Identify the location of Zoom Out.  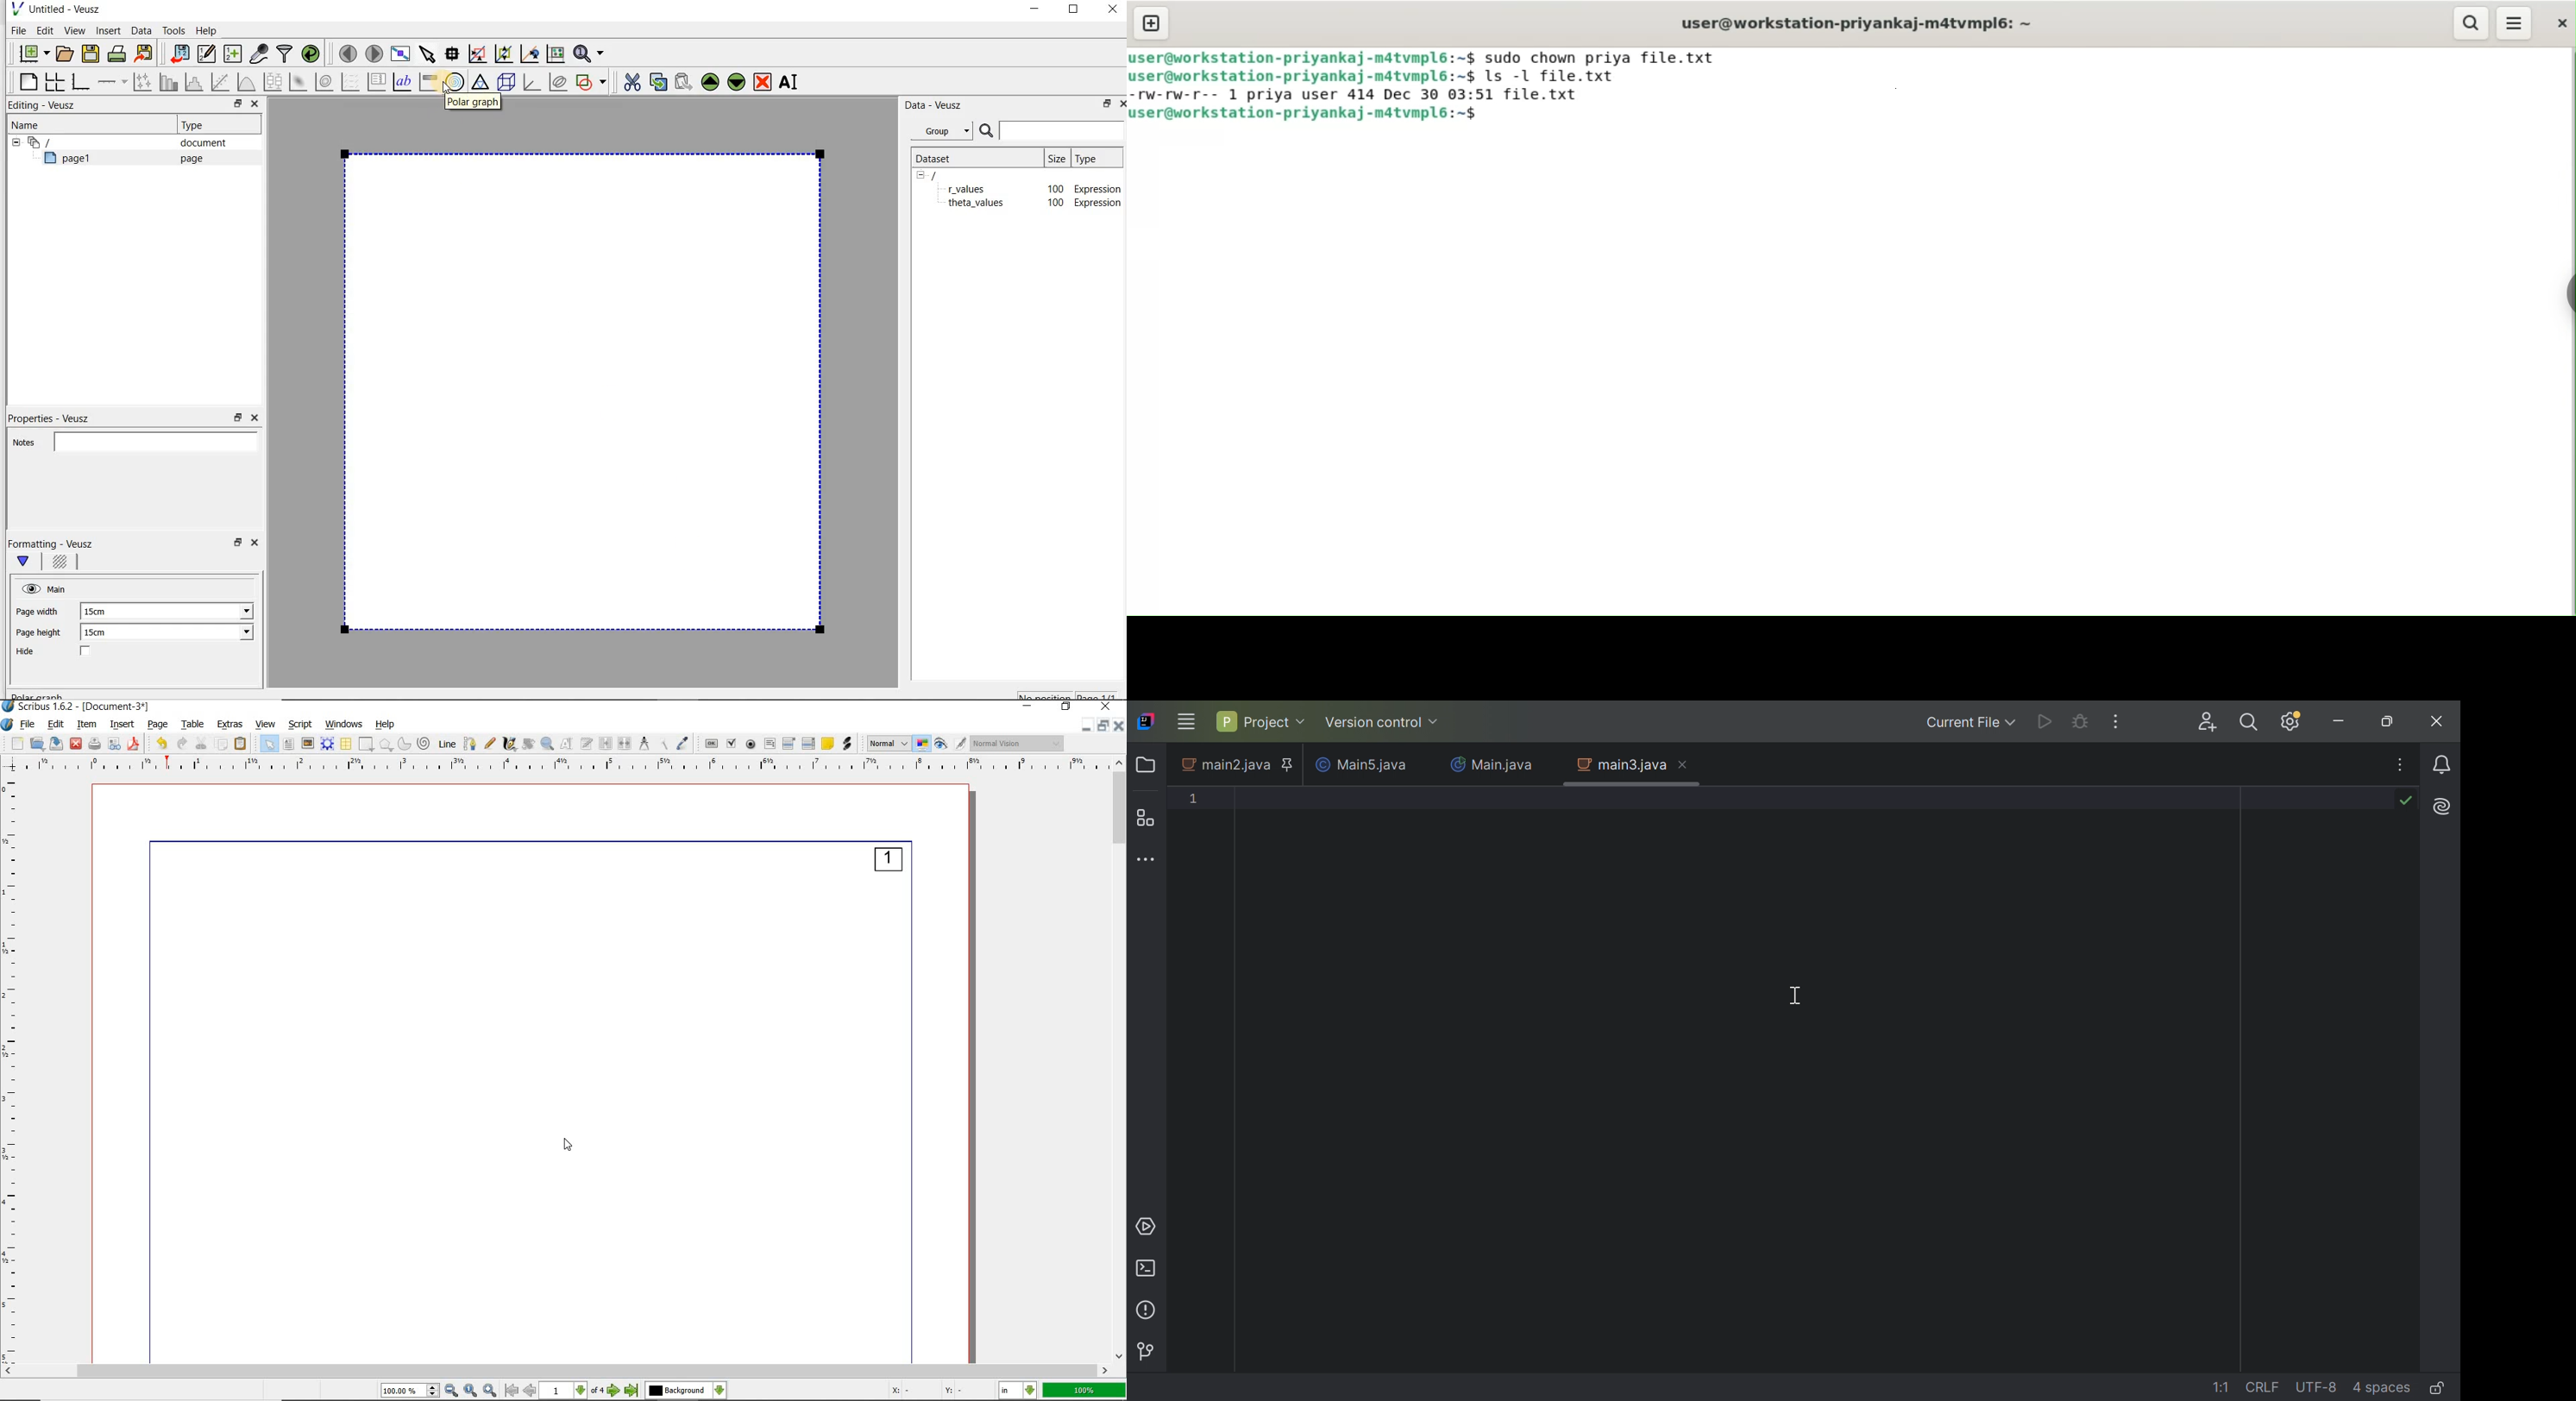
(451, 1390).